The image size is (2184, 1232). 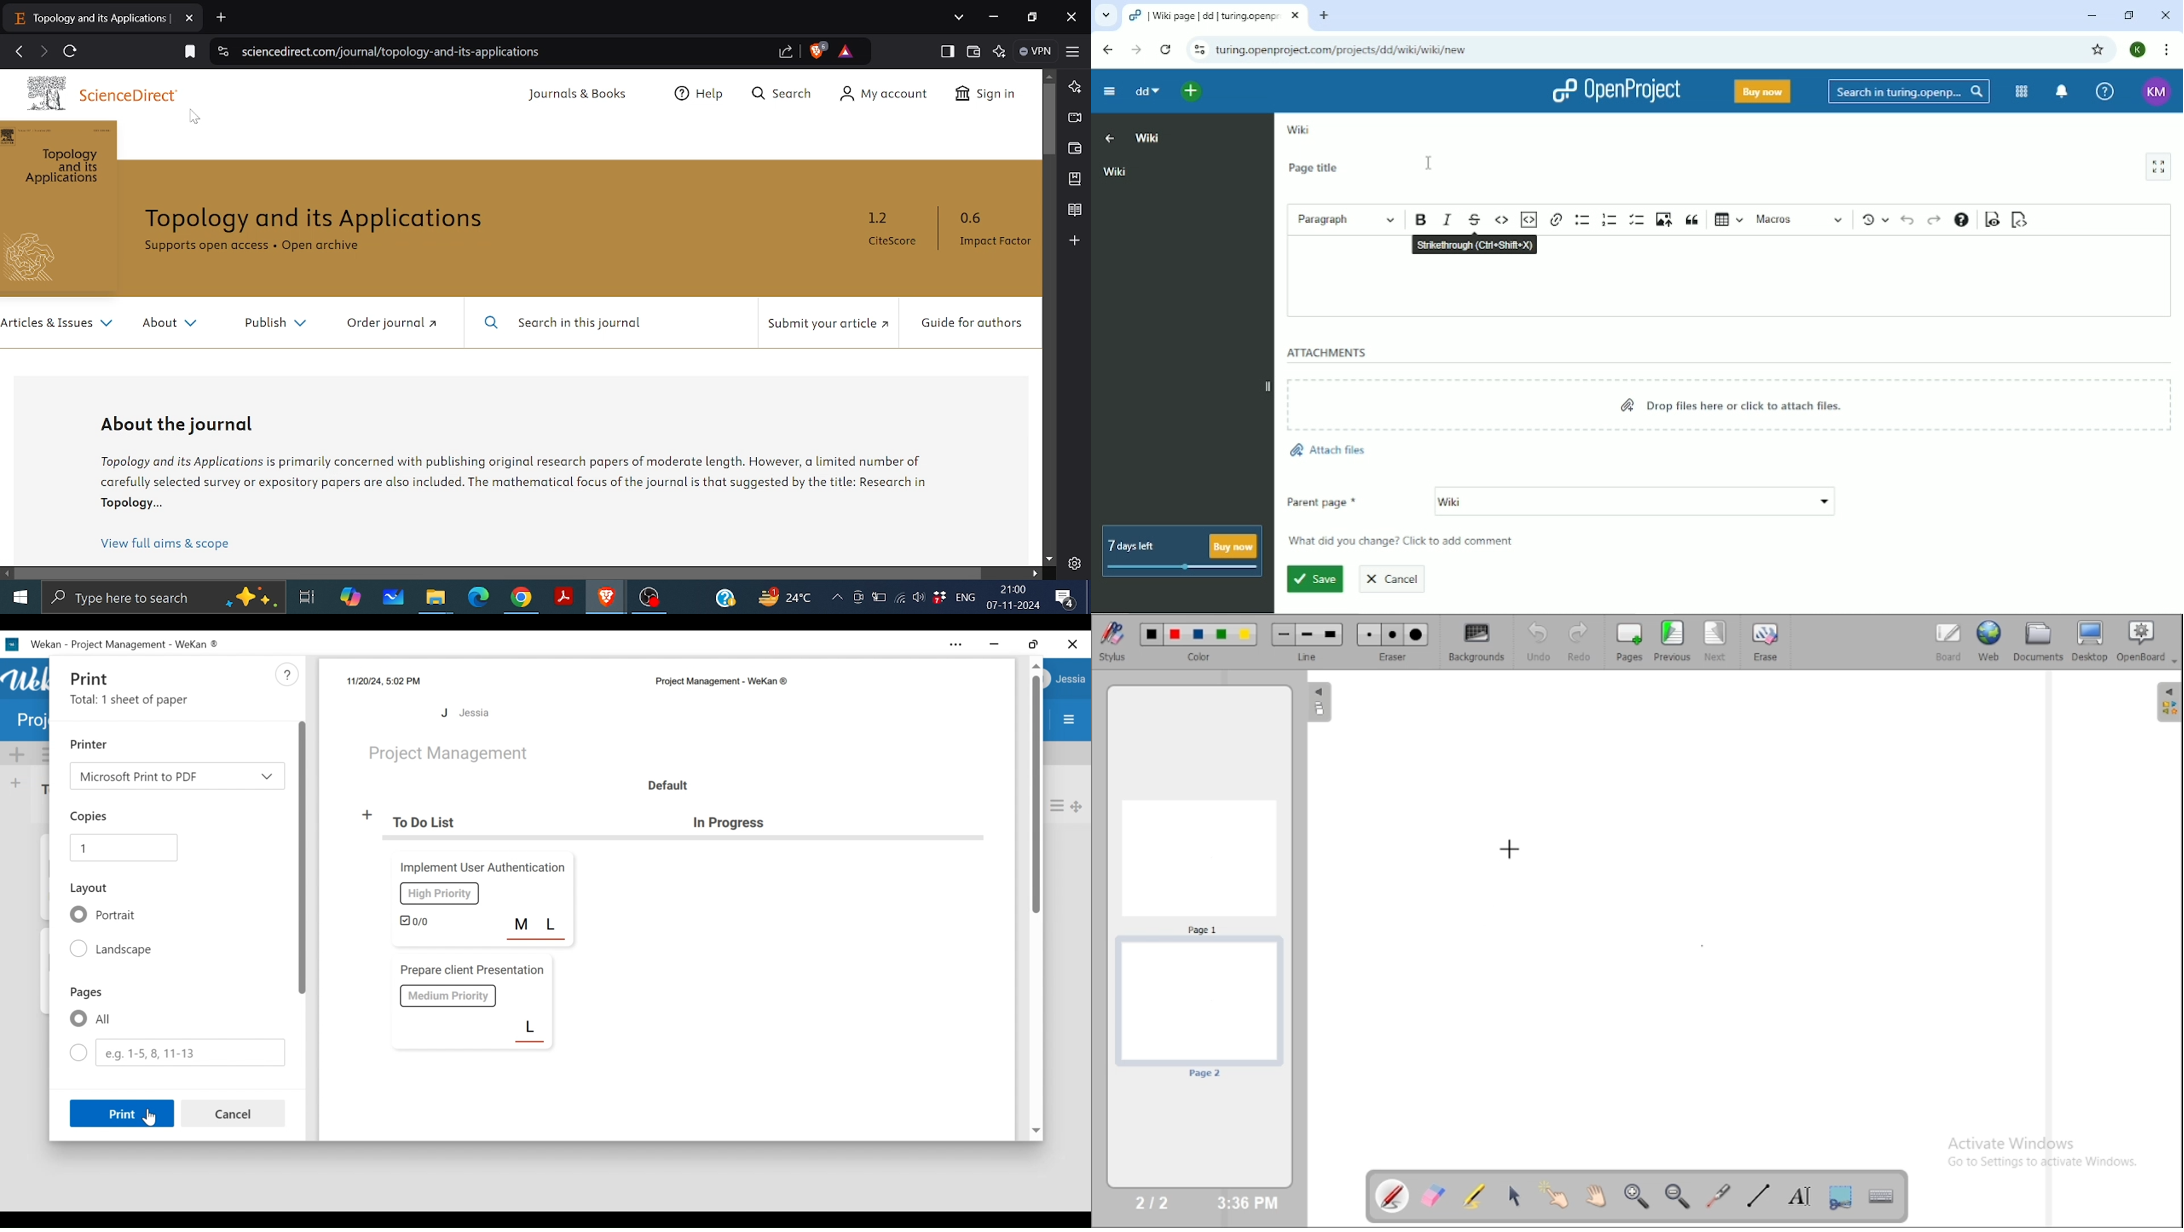 What do you see at coordinates (1202, 657) in the screenshot?
I see `color` at bounding box center [1202, 657].